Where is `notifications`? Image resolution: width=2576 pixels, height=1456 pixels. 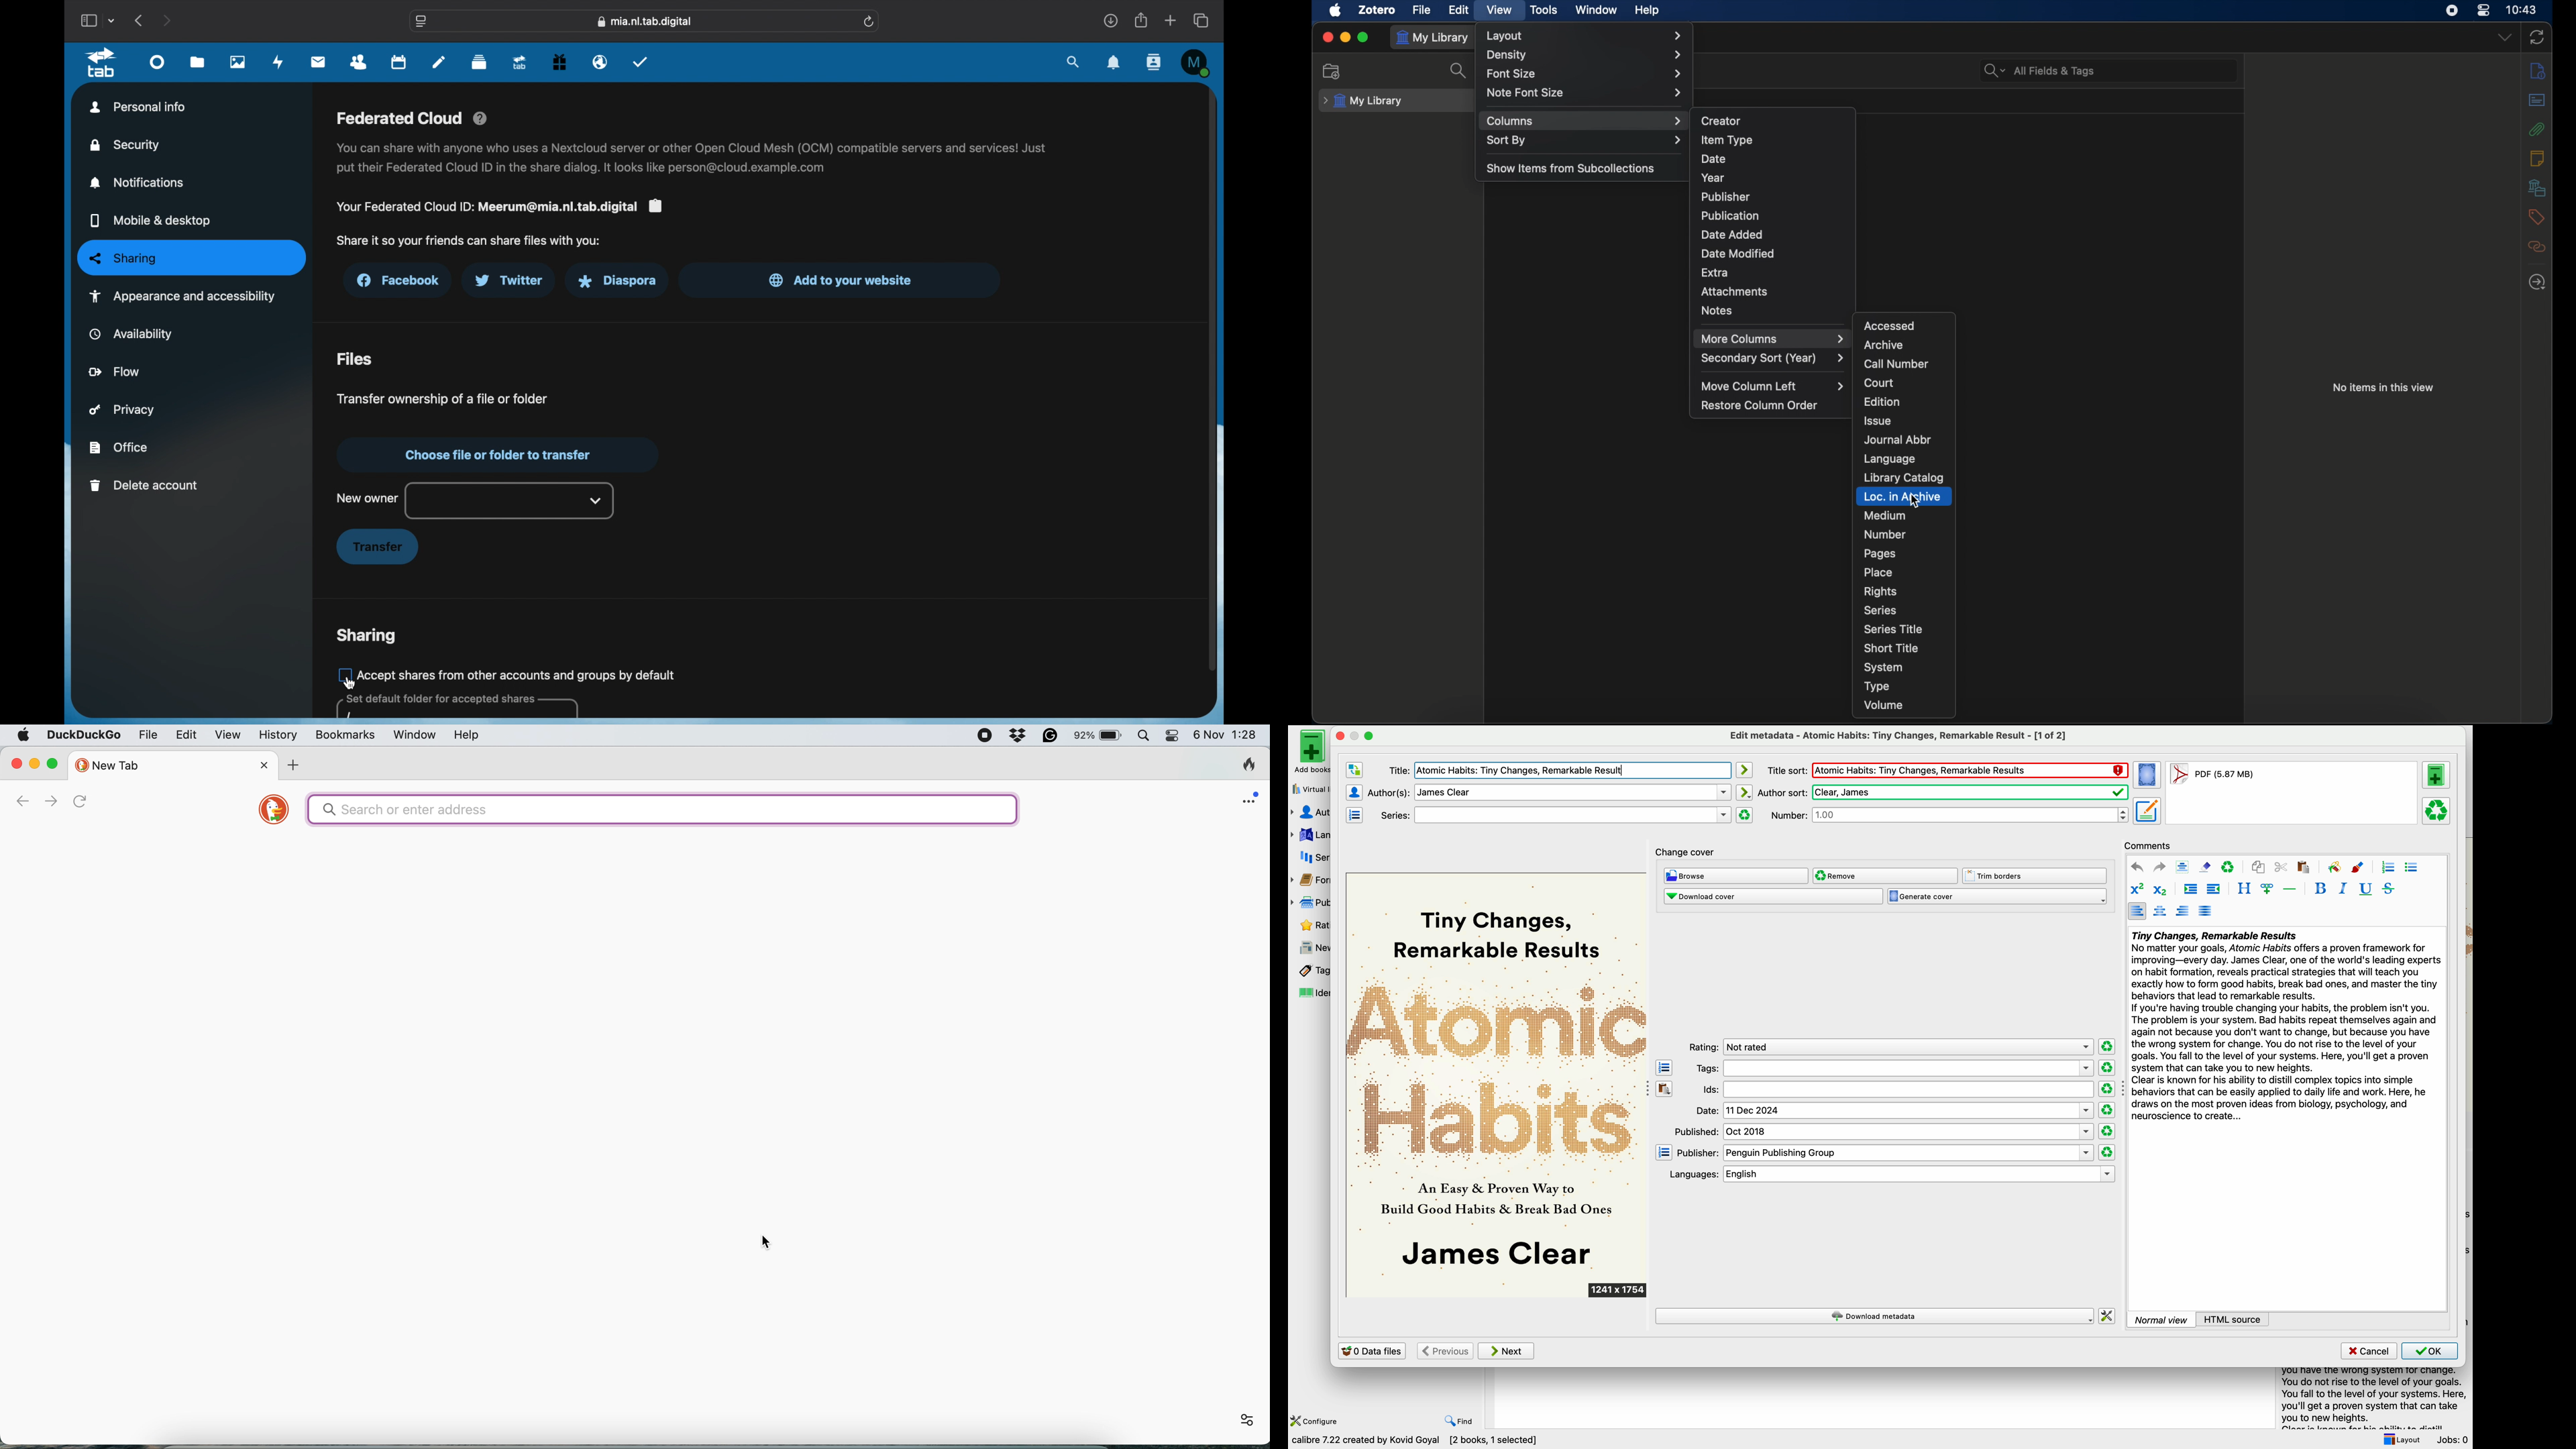
notifications is located at coordinates (138, 182).